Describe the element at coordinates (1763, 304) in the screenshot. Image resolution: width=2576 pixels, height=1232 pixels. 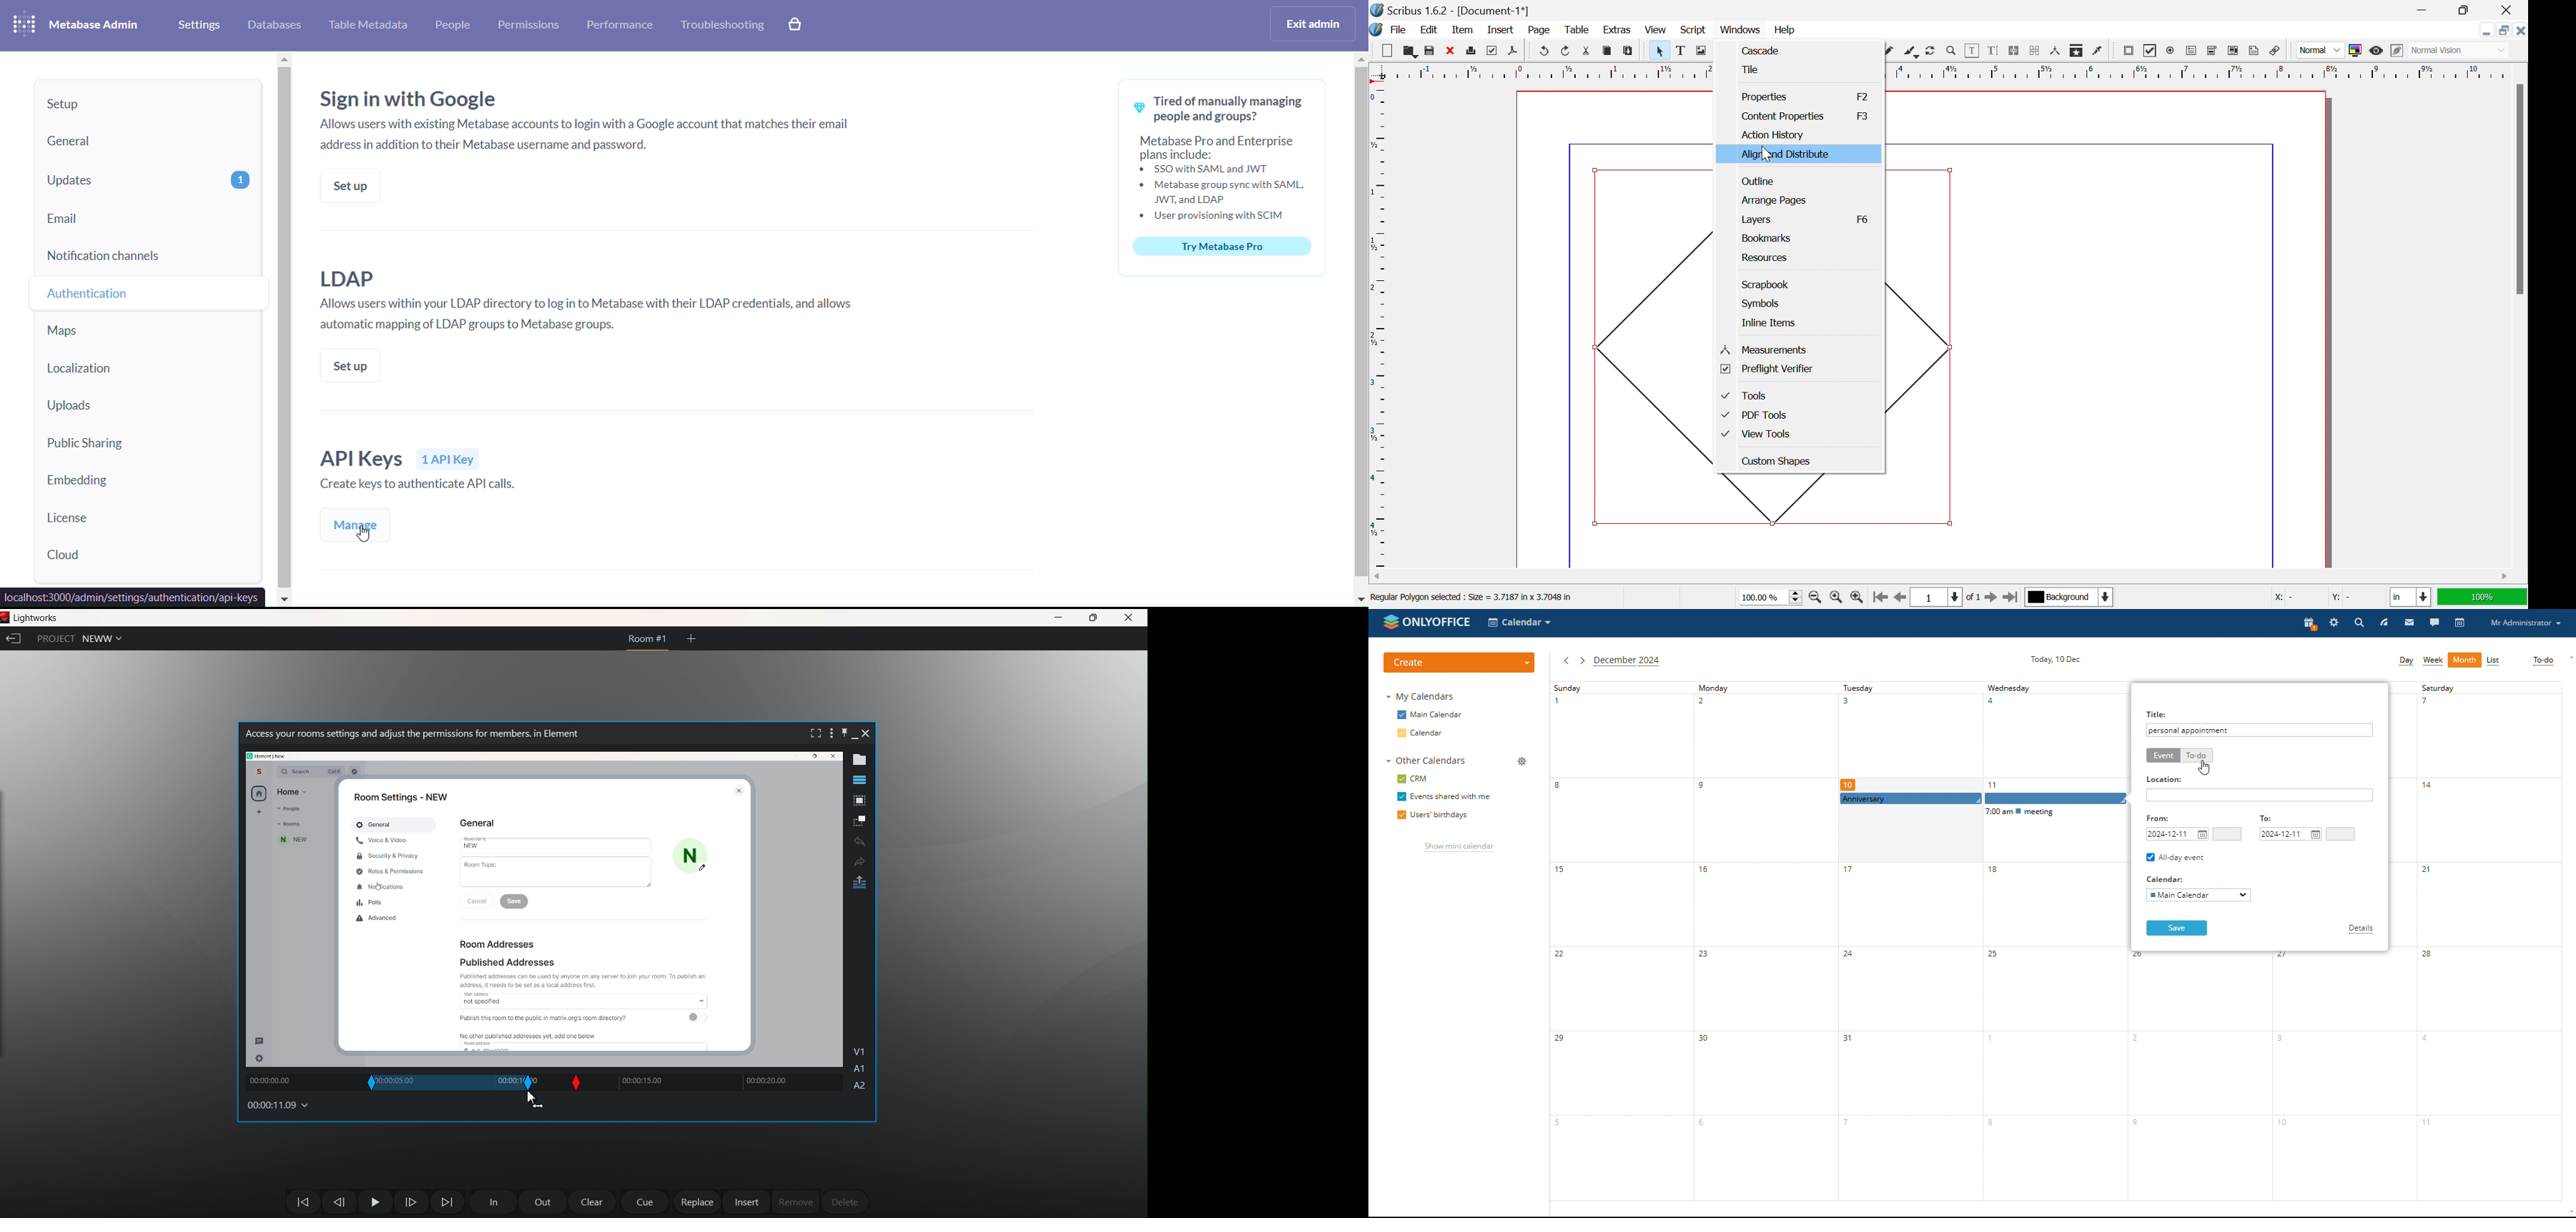
I see `Symbols` at that location.